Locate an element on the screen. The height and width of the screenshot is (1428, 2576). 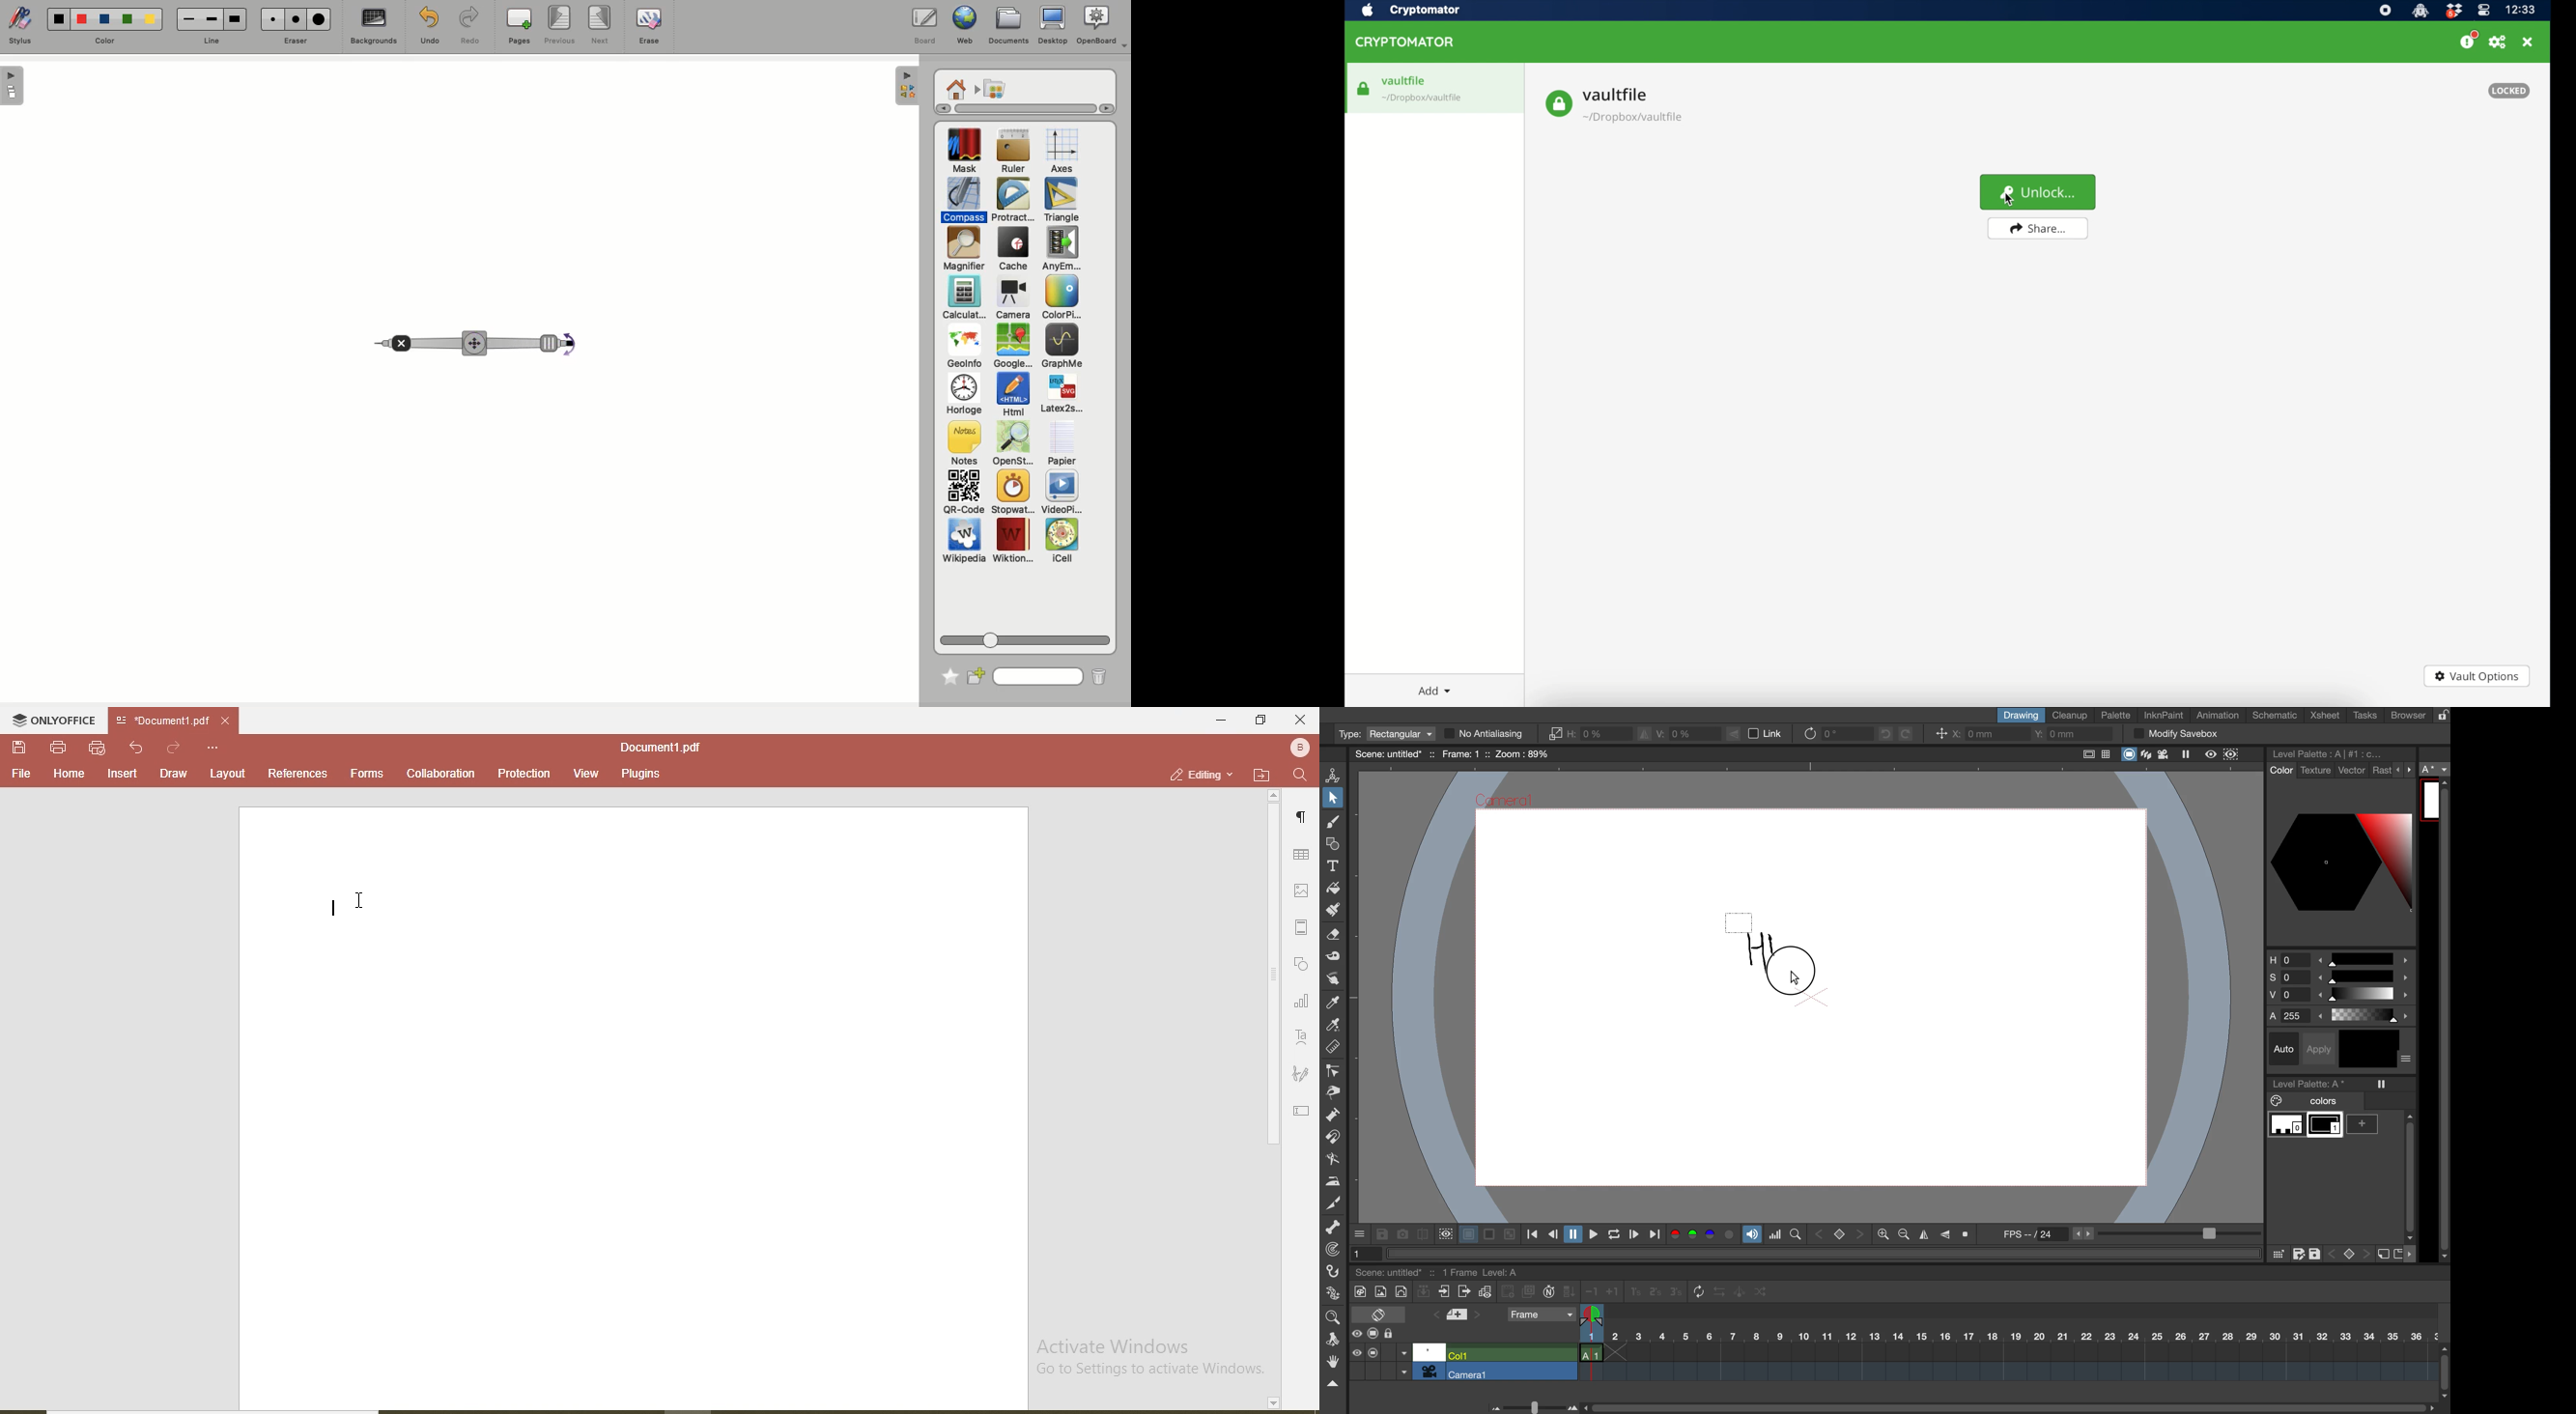
color2 is located at coordinates (79, 18).